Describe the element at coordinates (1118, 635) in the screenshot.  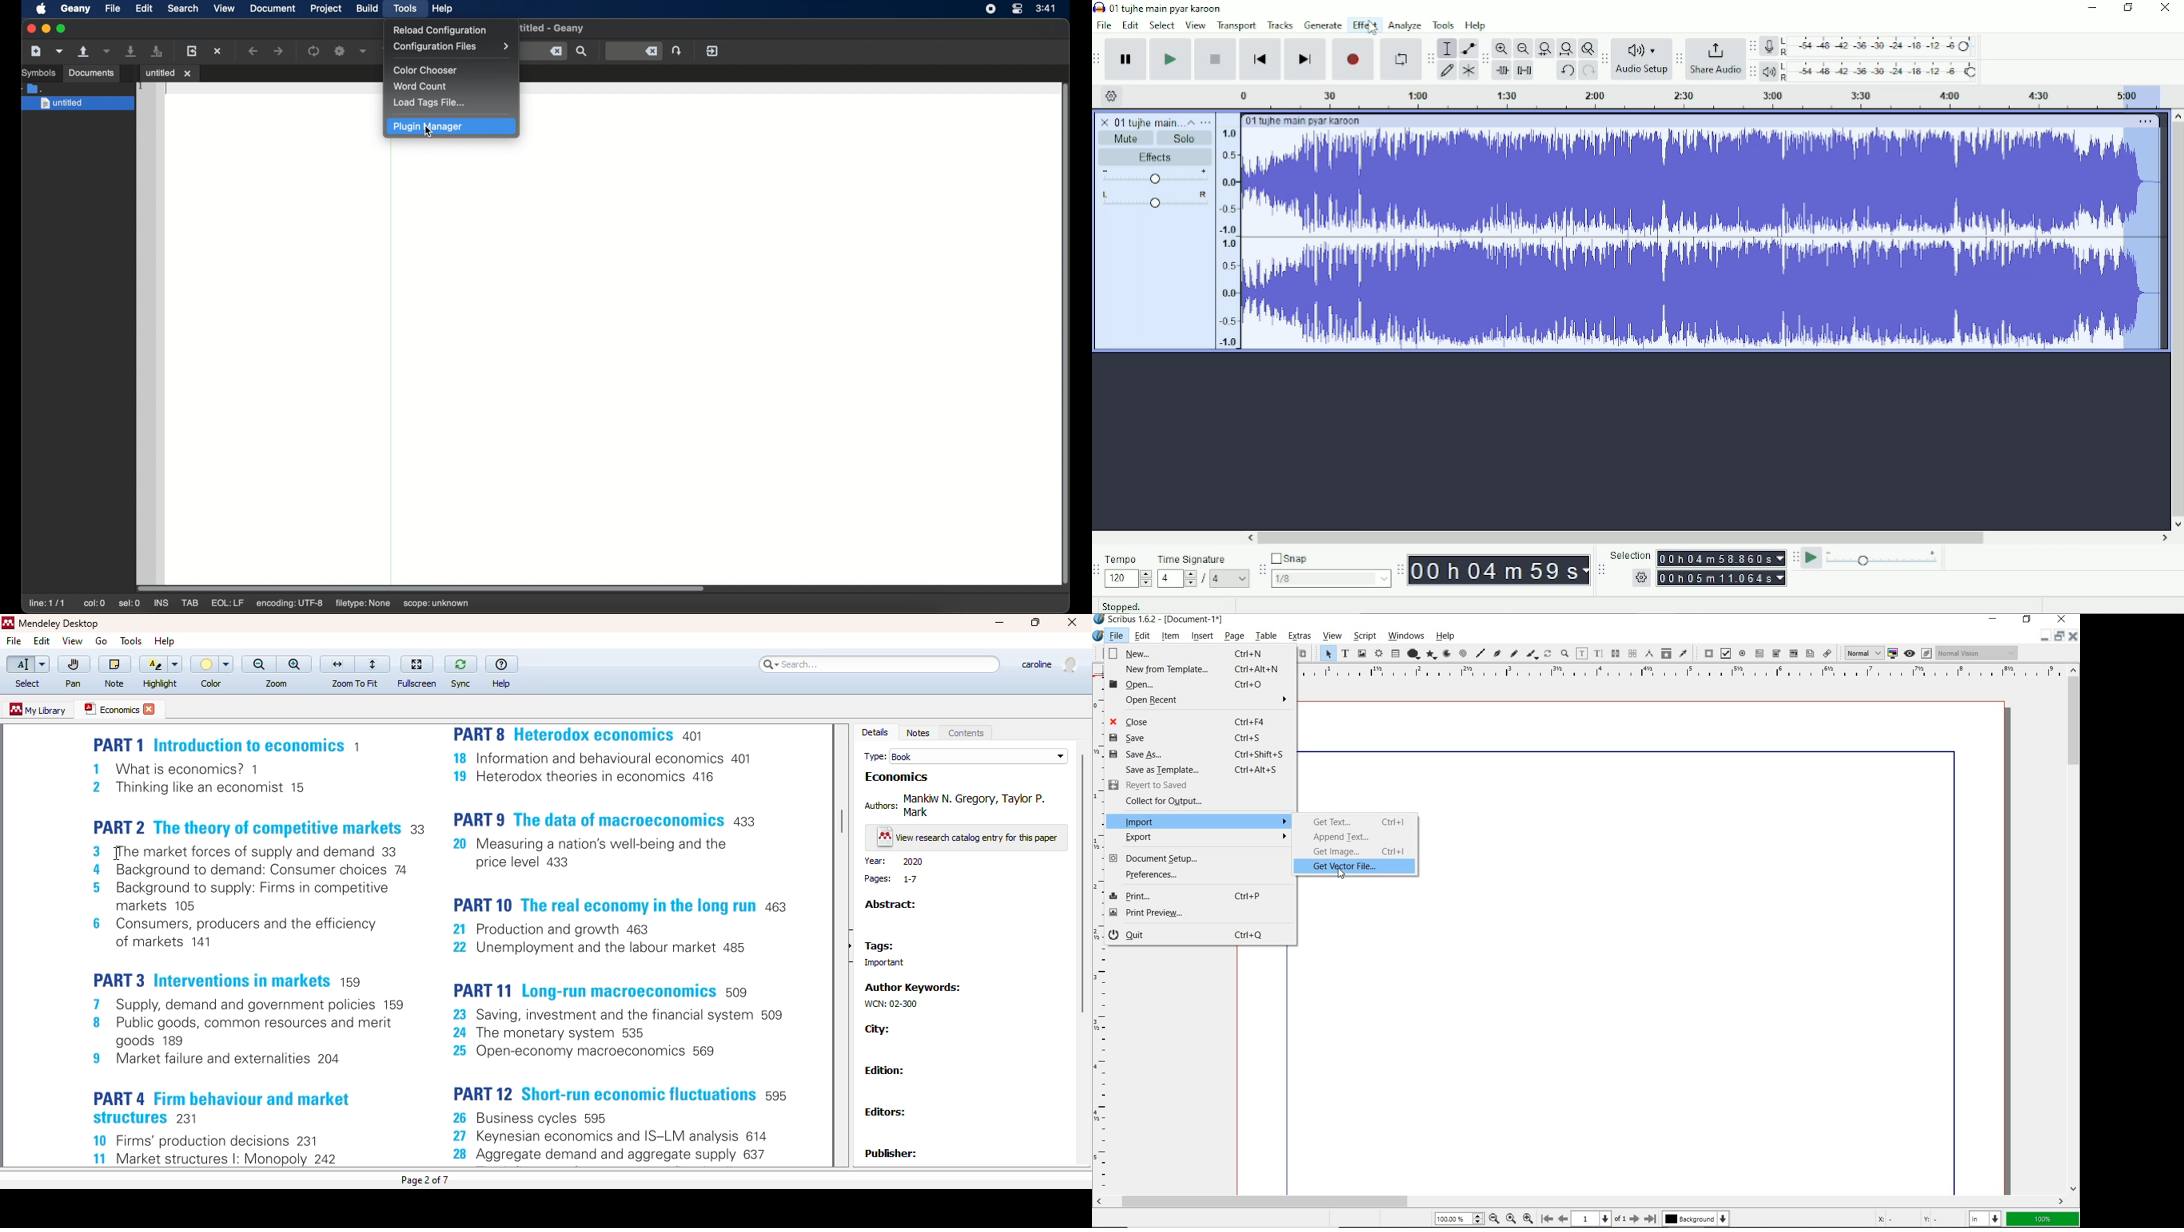
I see `file` at that location.